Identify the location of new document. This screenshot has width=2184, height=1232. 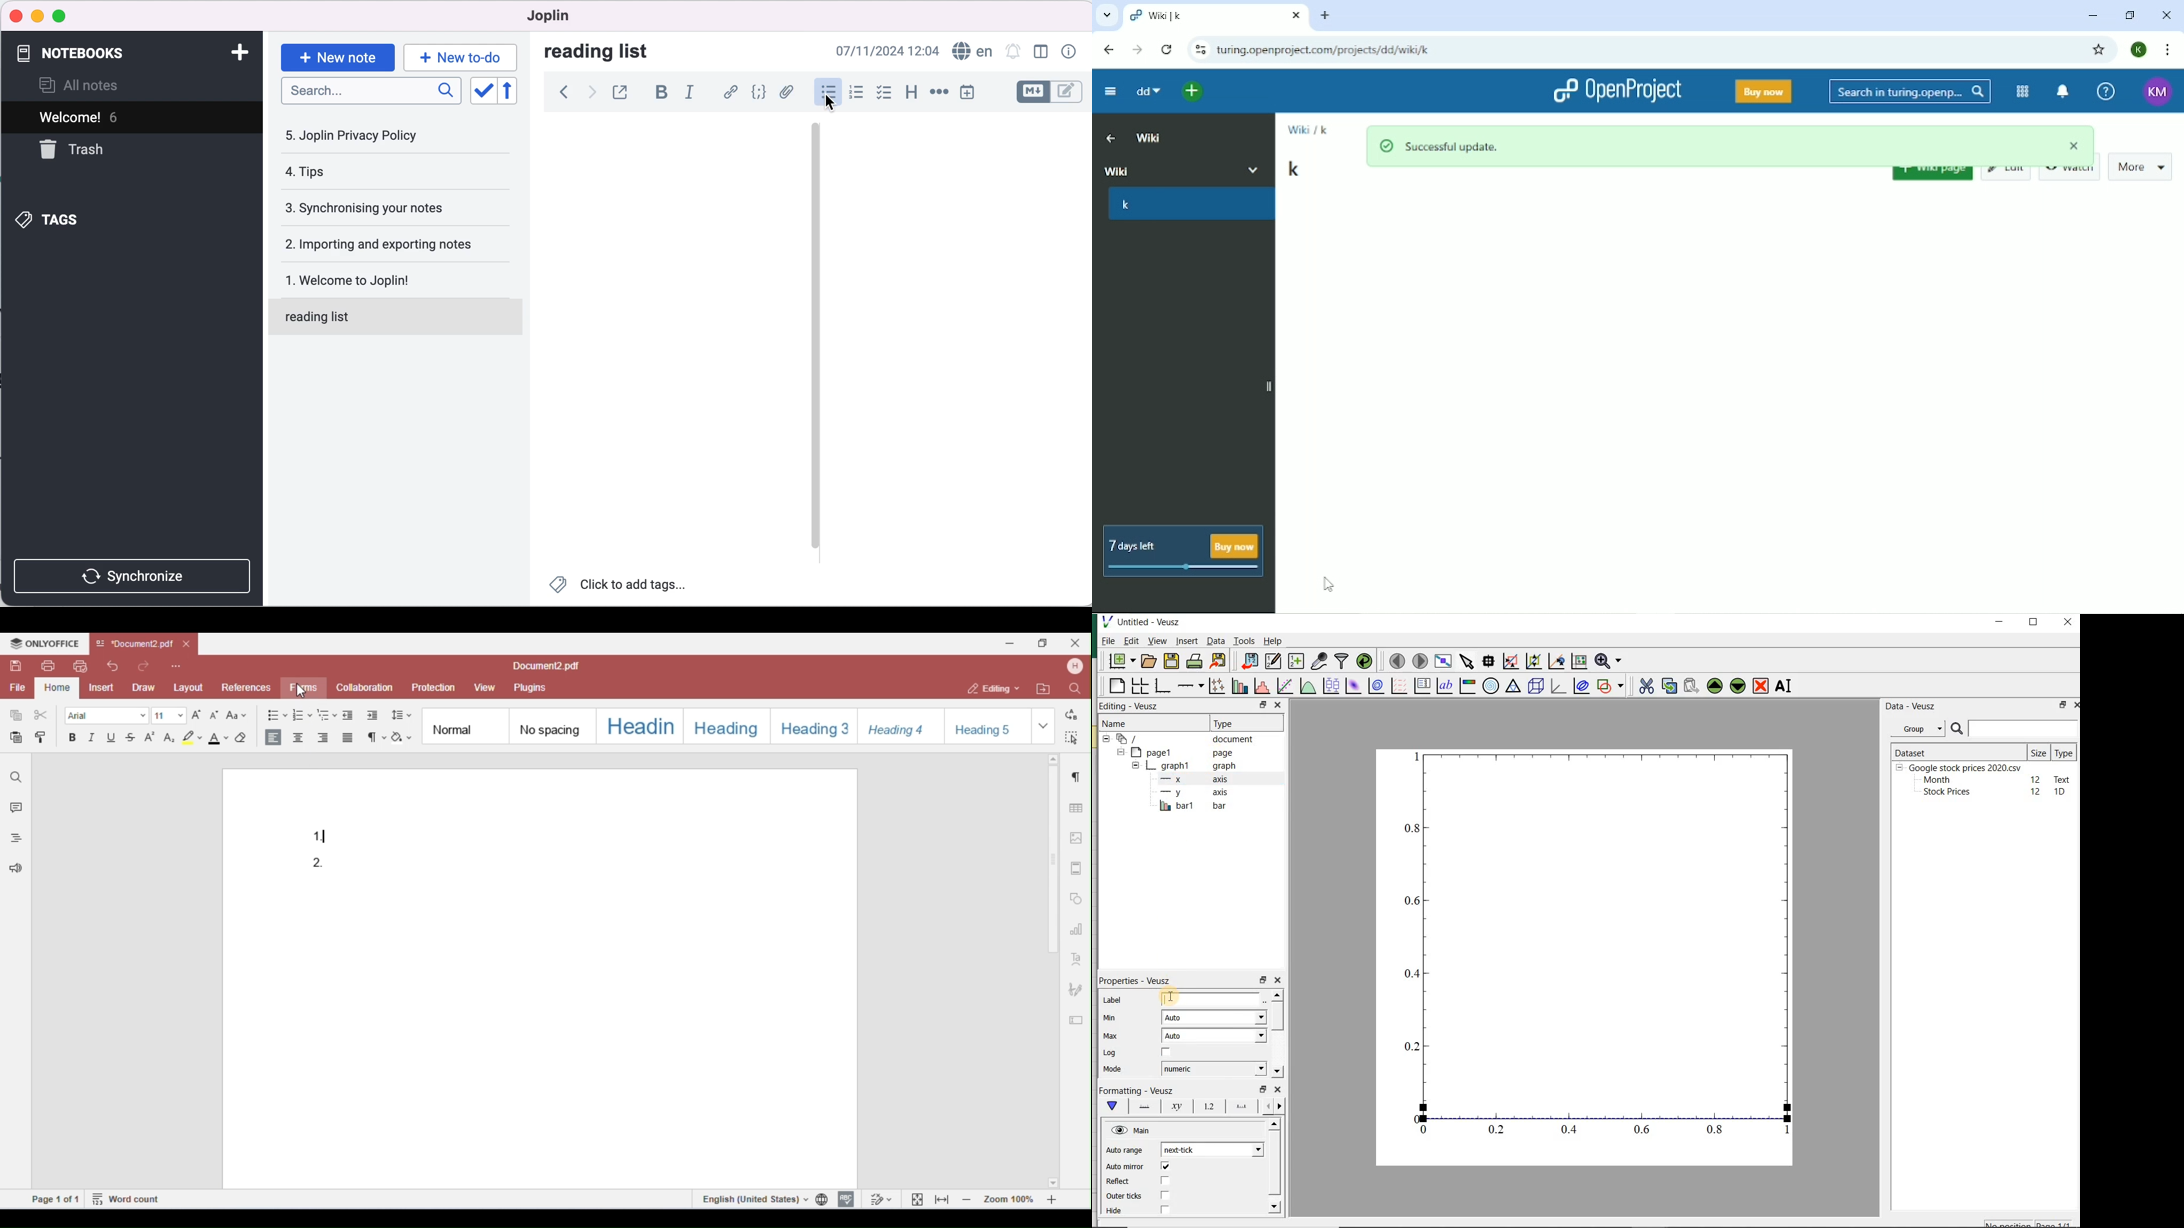
(1121, 662).